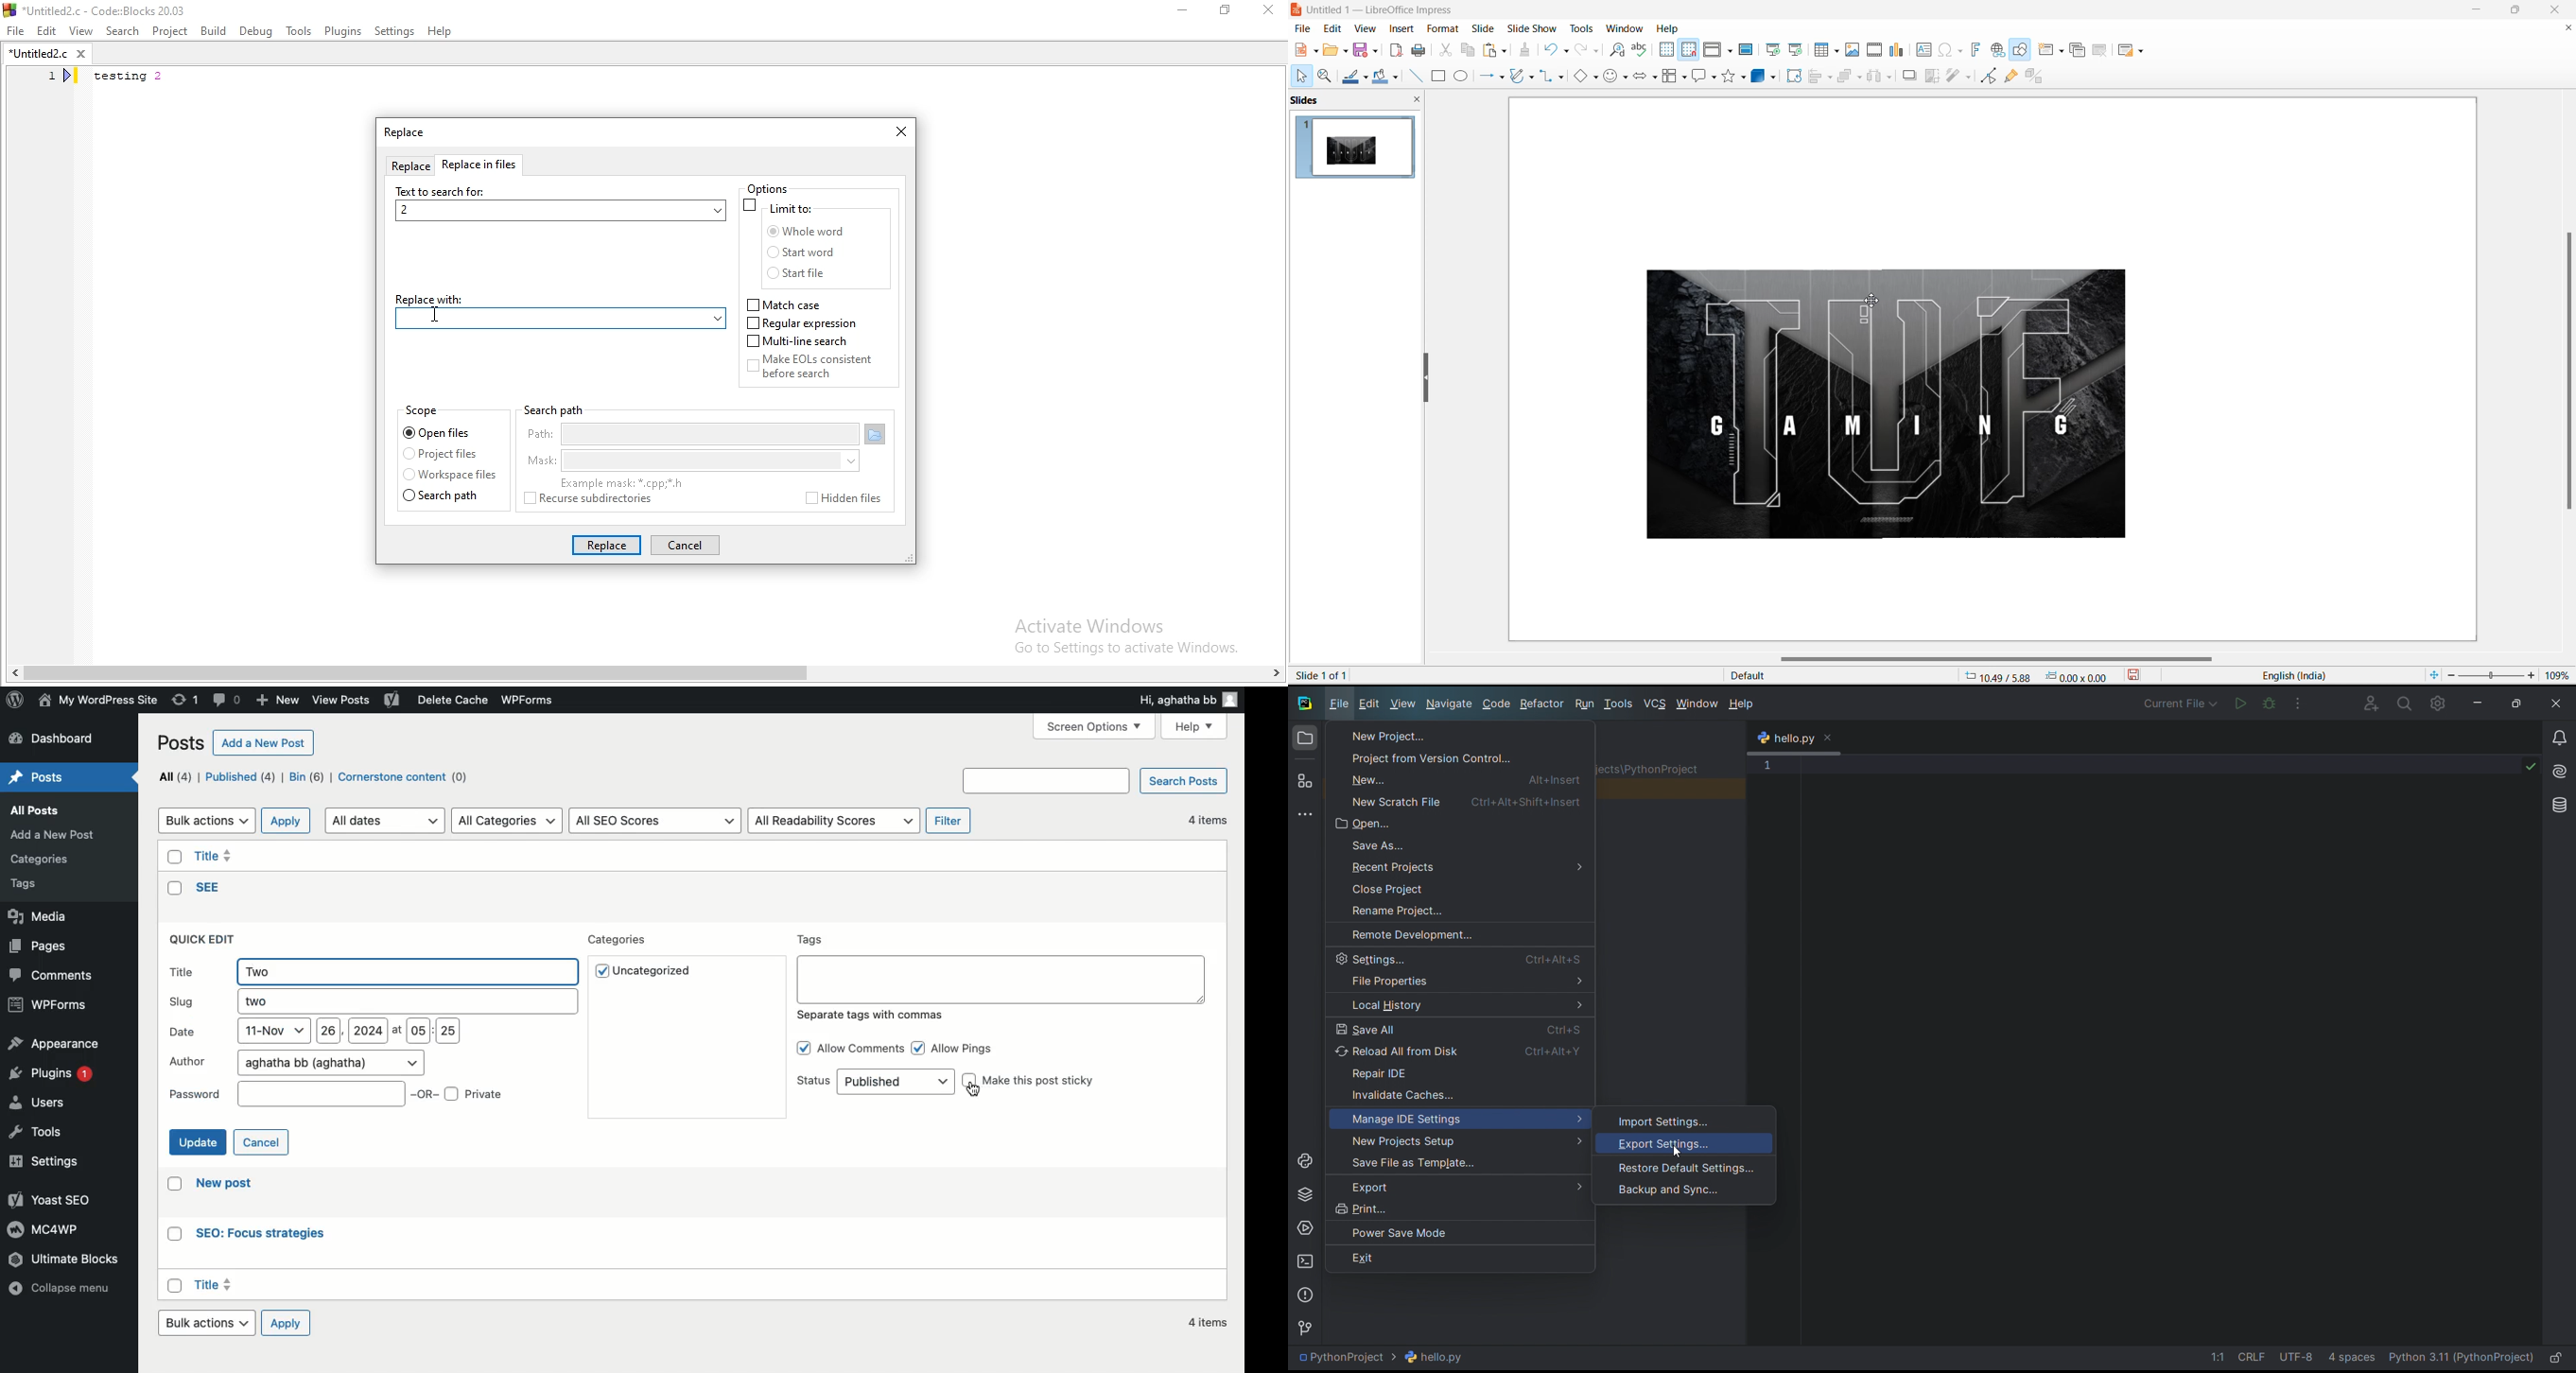 The image size is (2576, 1400). What do you see at coordinates (1892, 78) in the screenshot?
I see `distribute object` at bounding box center [1892, 78].